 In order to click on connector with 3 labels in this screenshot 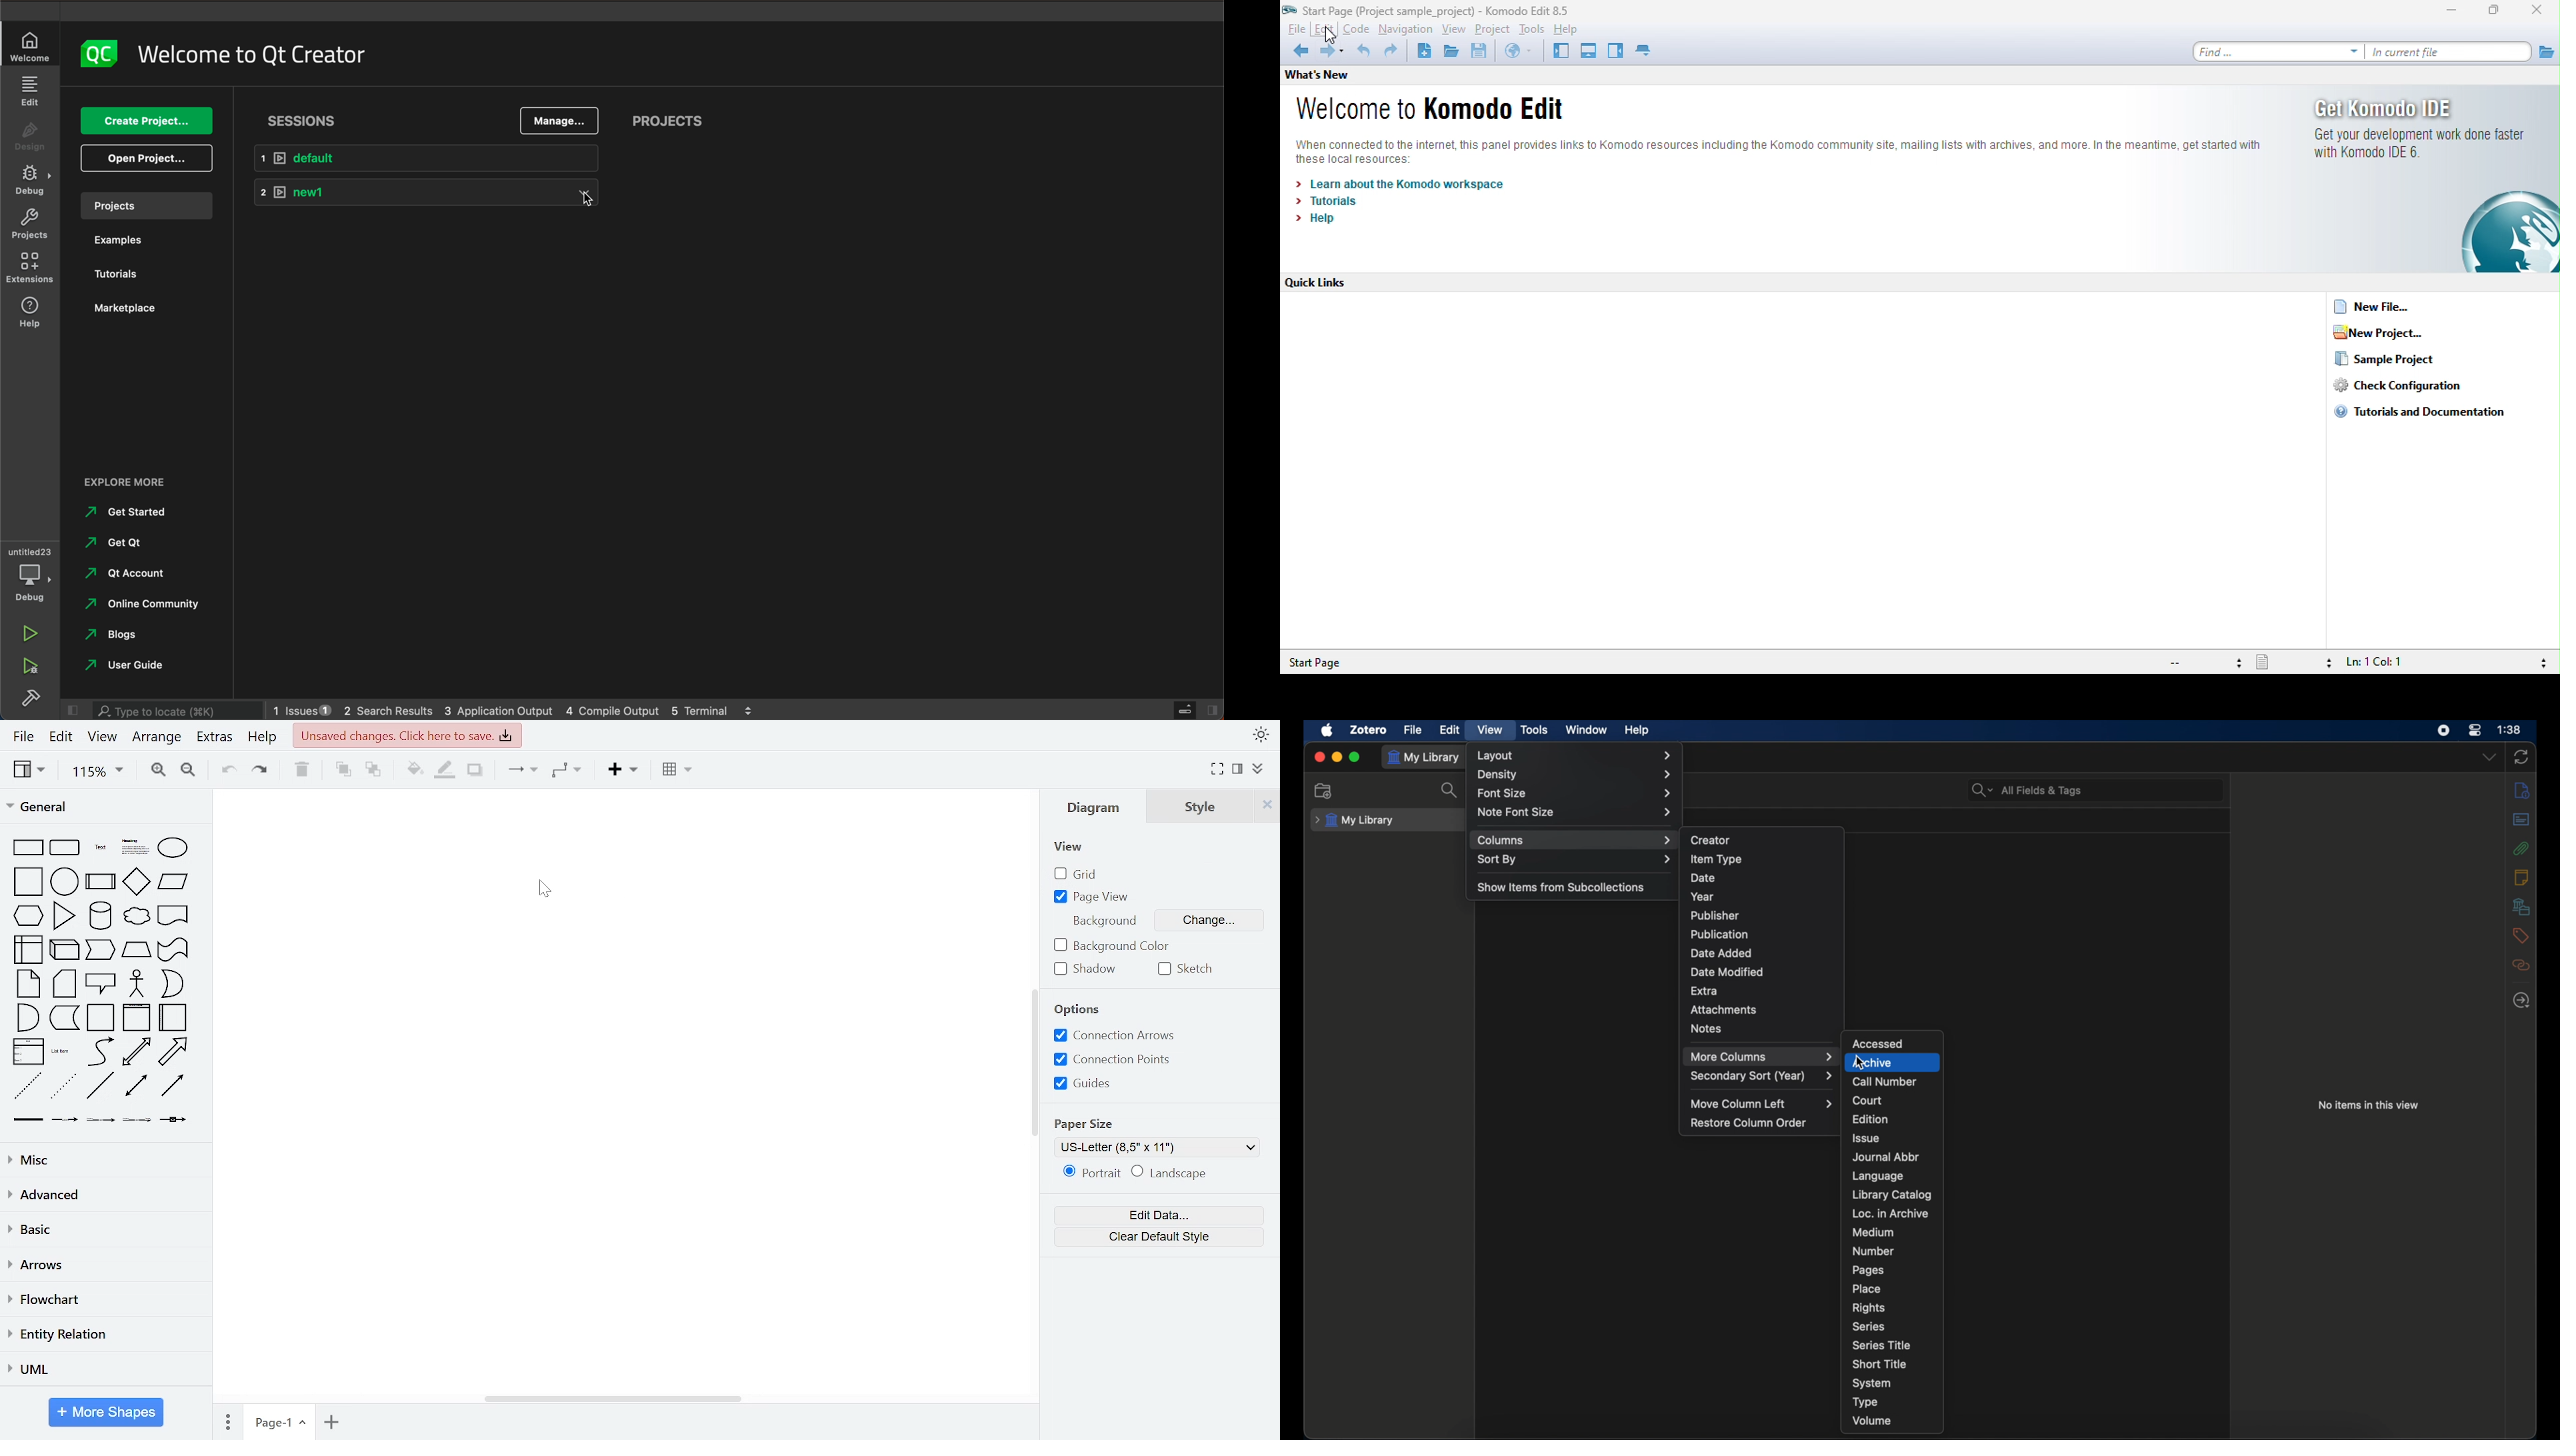, I will do `click(136, 1119)`.